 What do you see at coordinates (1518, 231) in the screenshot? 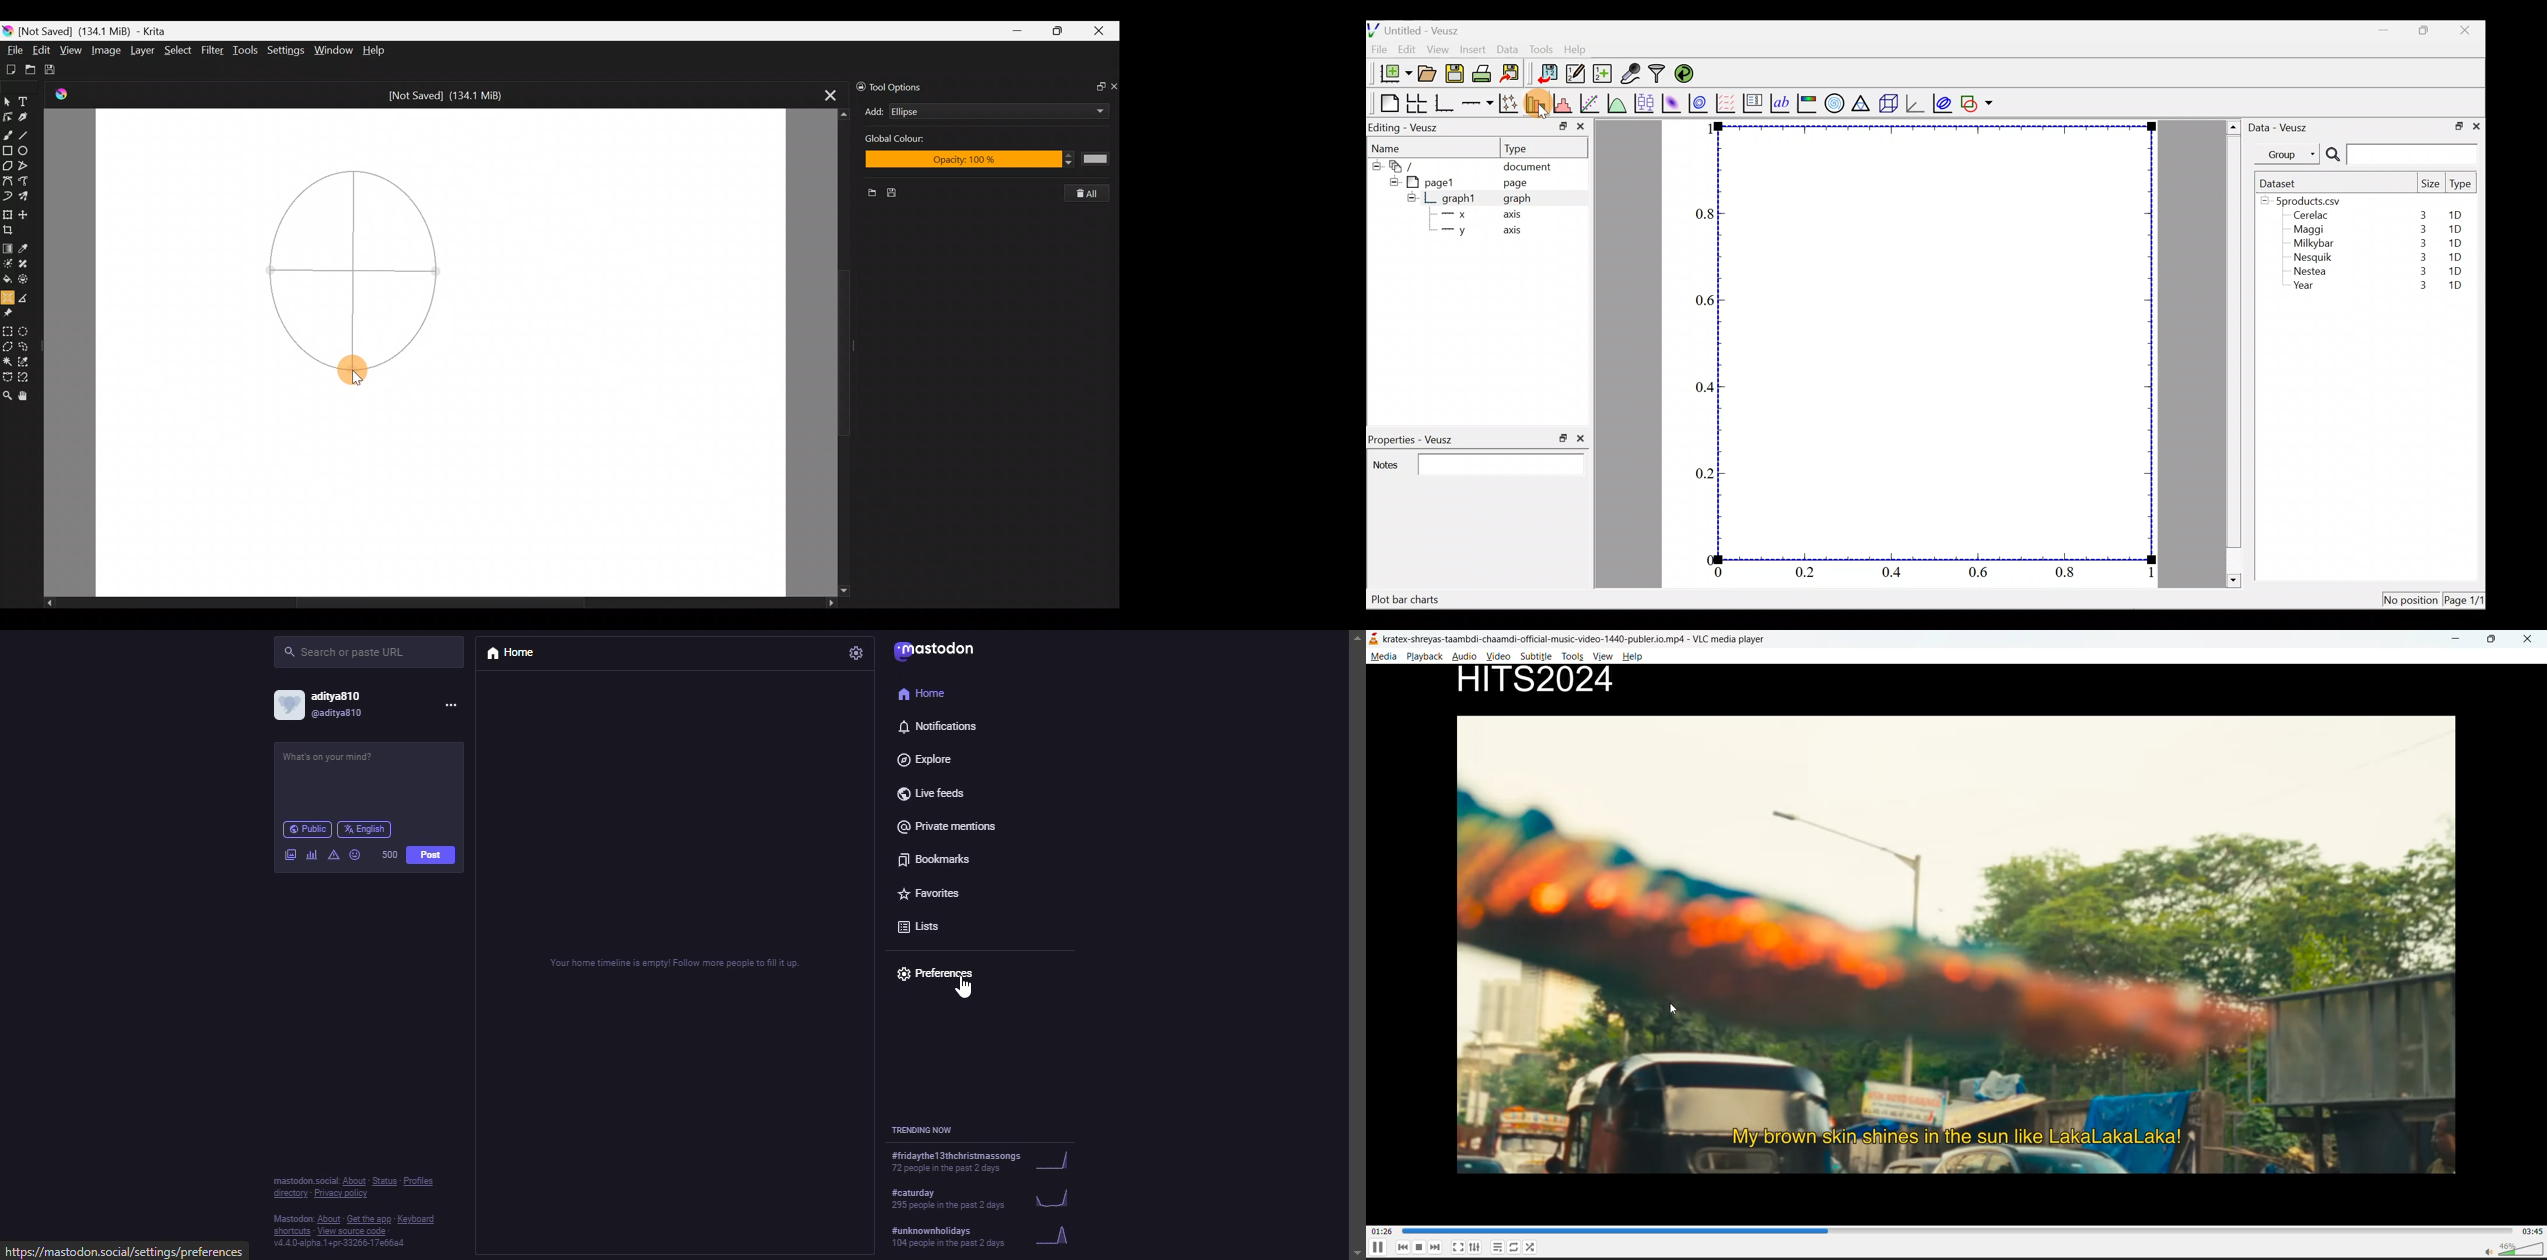
I see `axis` at bounding box center [1518, 231].